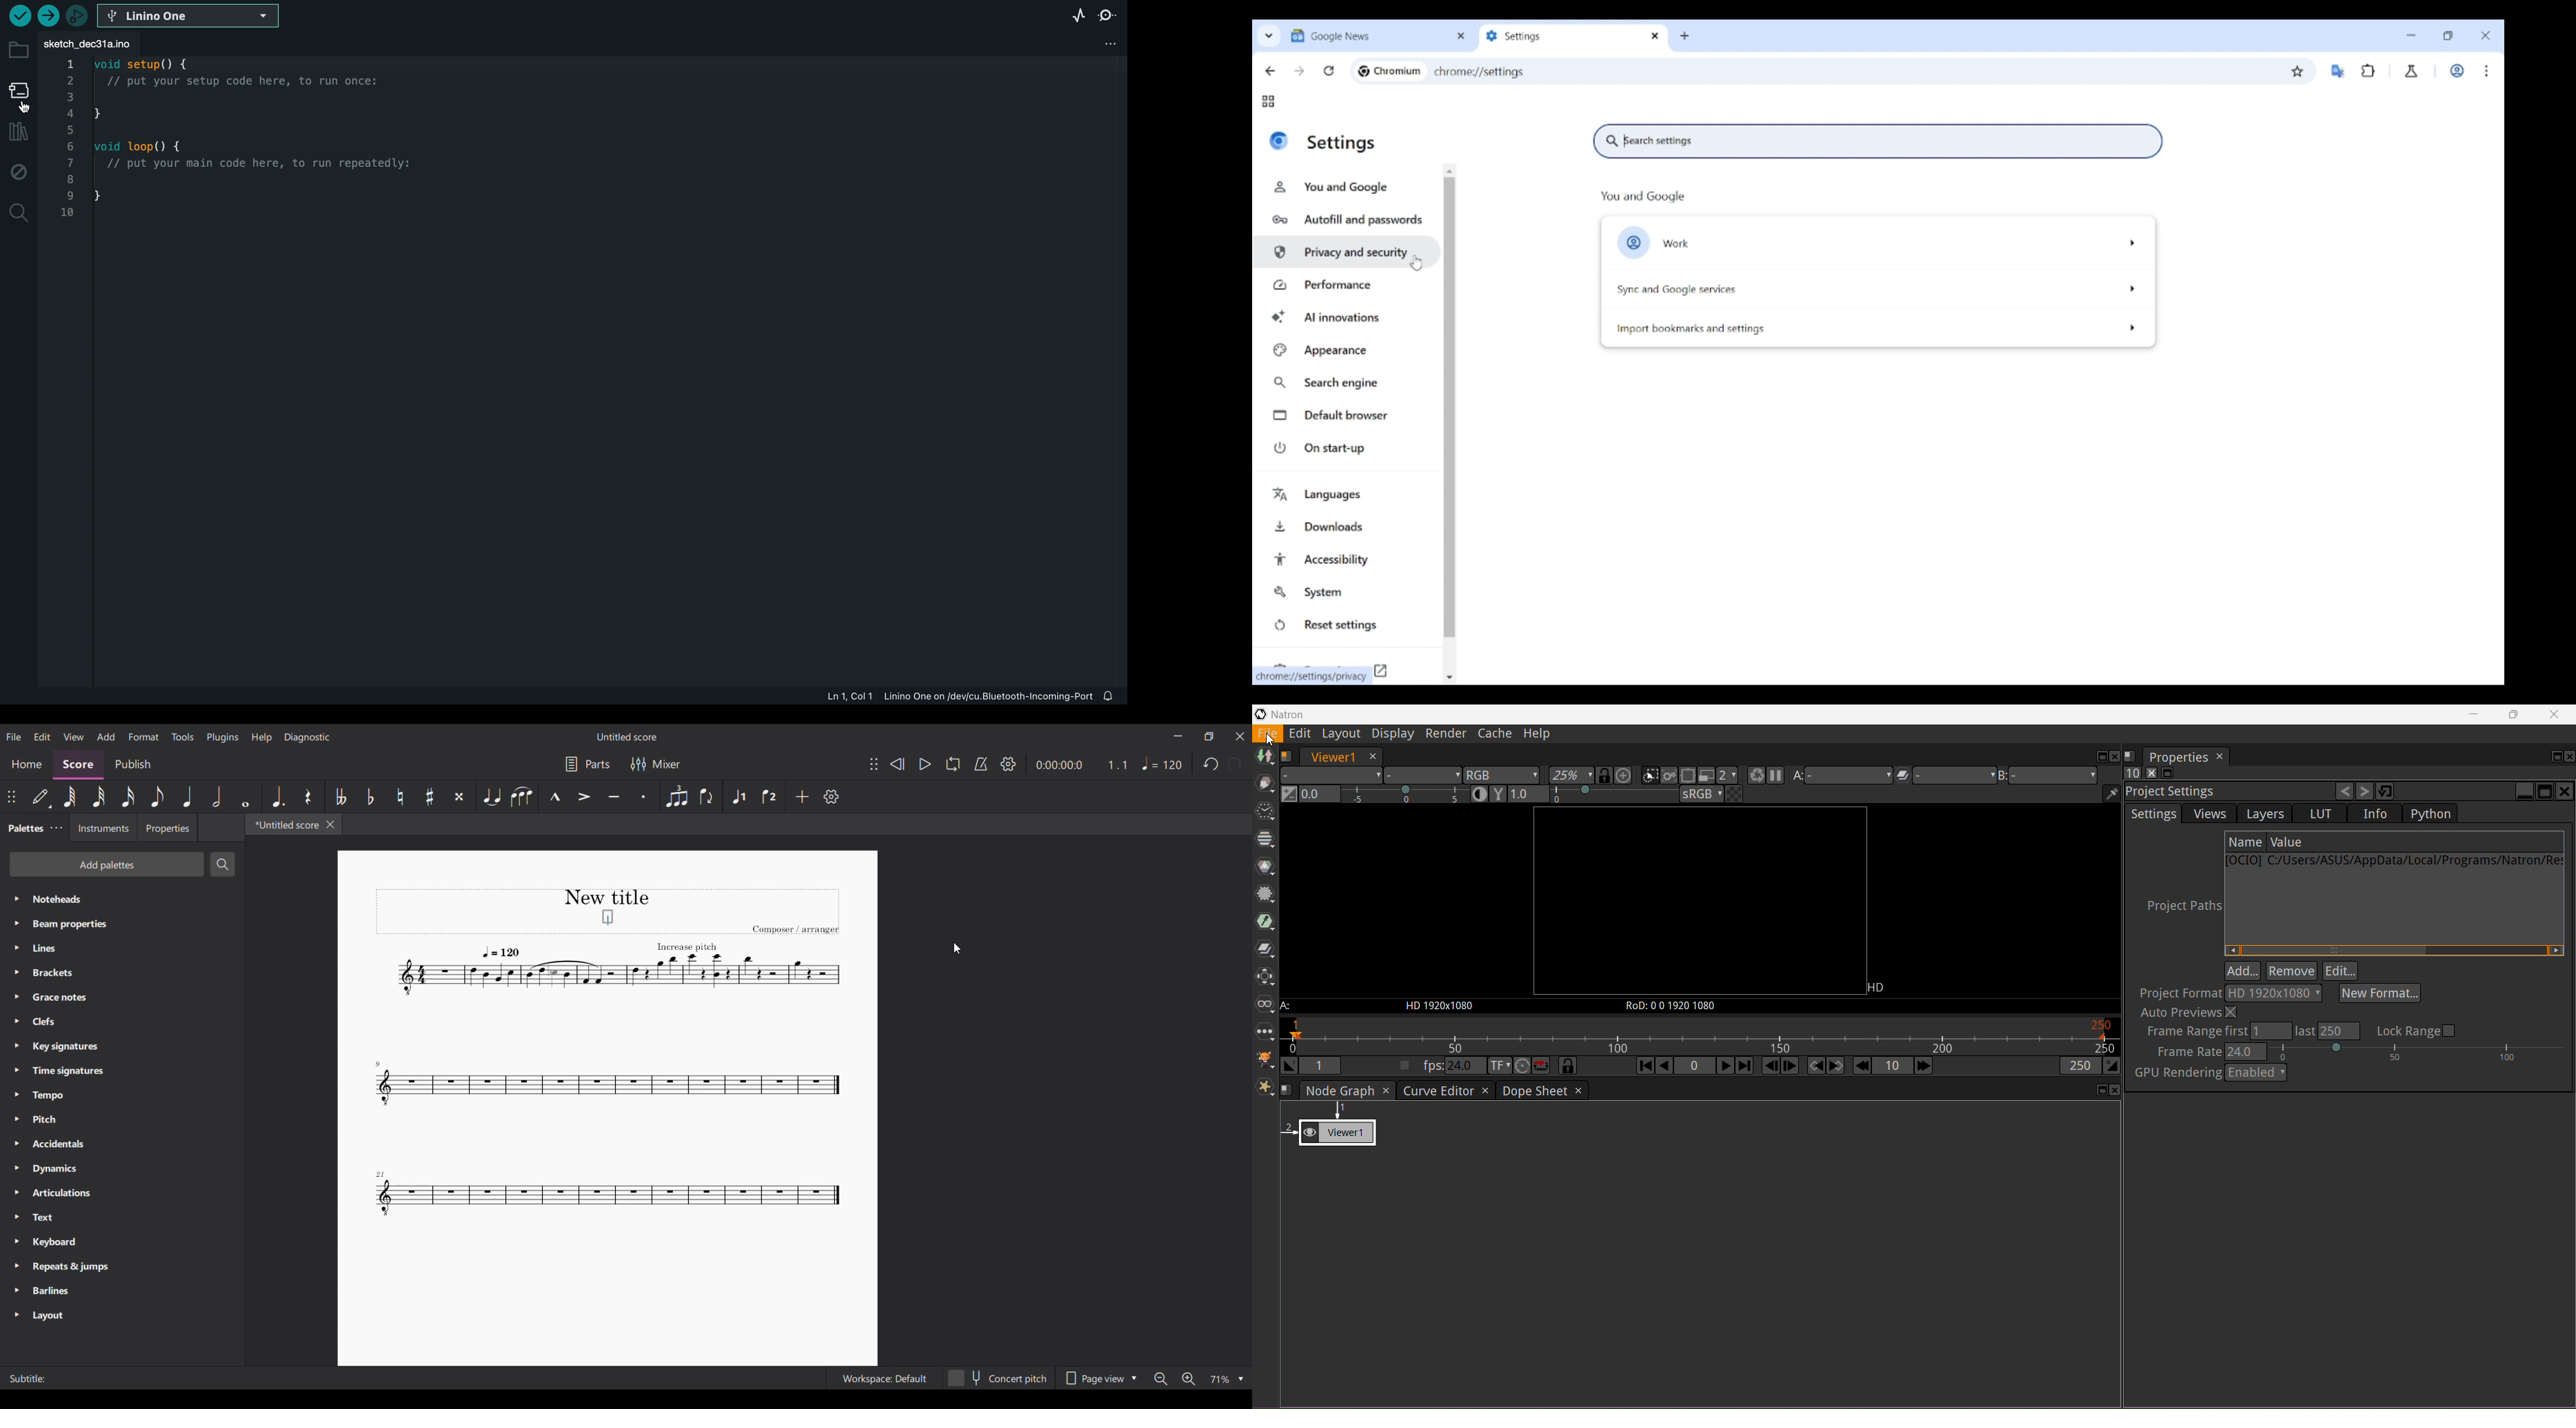 Image resolution: width=2576 pixels, height=1428 pixels. What do you see at coordinates (491, 796) in the screenshot?
I see `Tie` at bounding box center [491, 796].